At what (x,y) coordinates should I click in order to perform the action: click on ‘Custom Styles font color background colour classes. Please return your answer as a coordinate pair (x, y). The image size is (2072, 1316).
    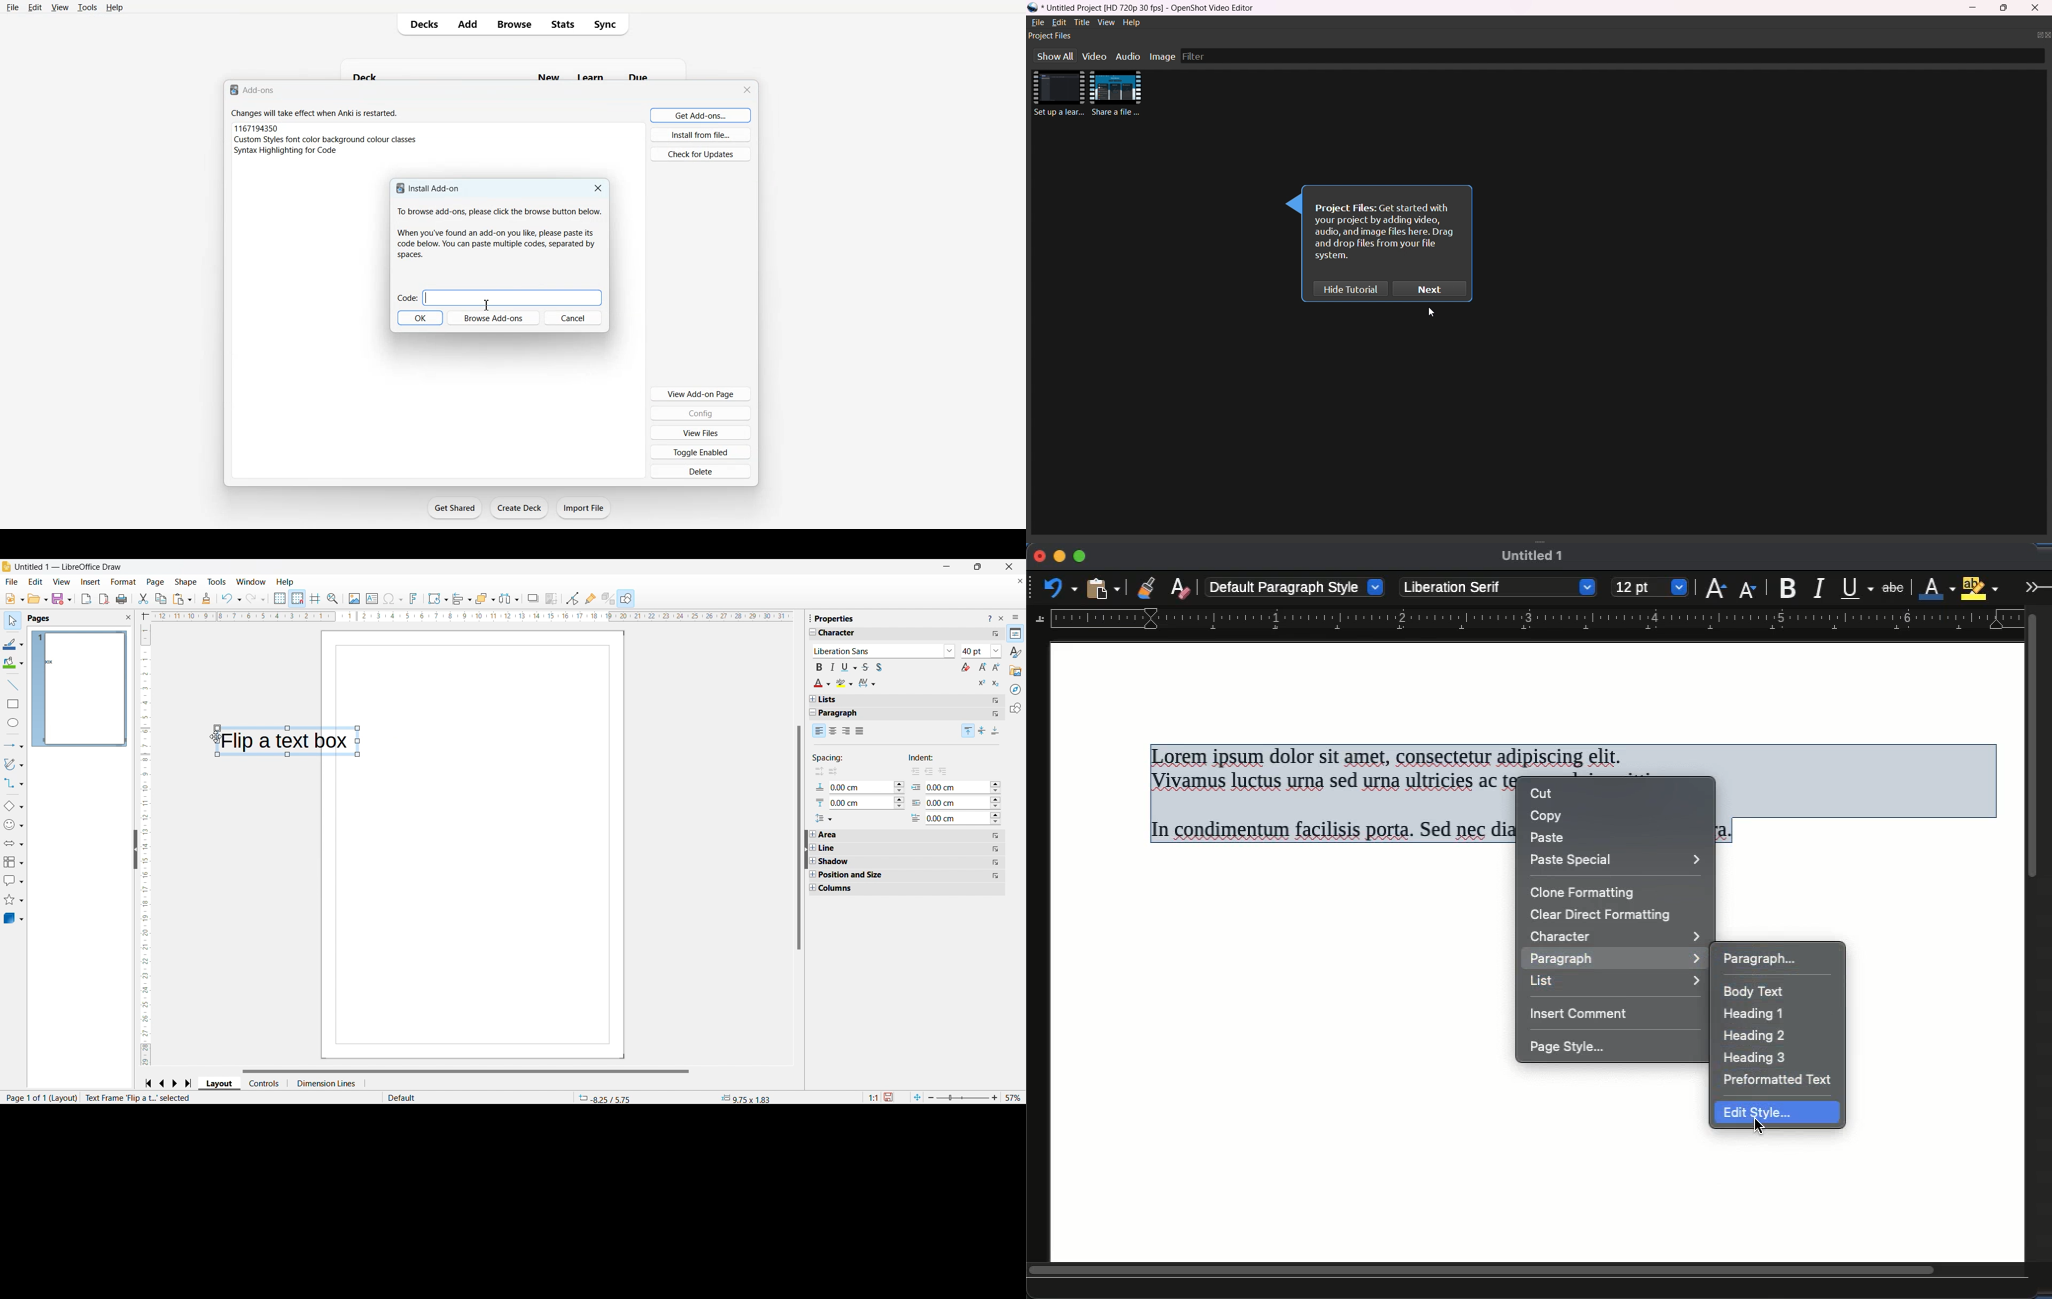
    Looking at the image, I should click on (328, 139).